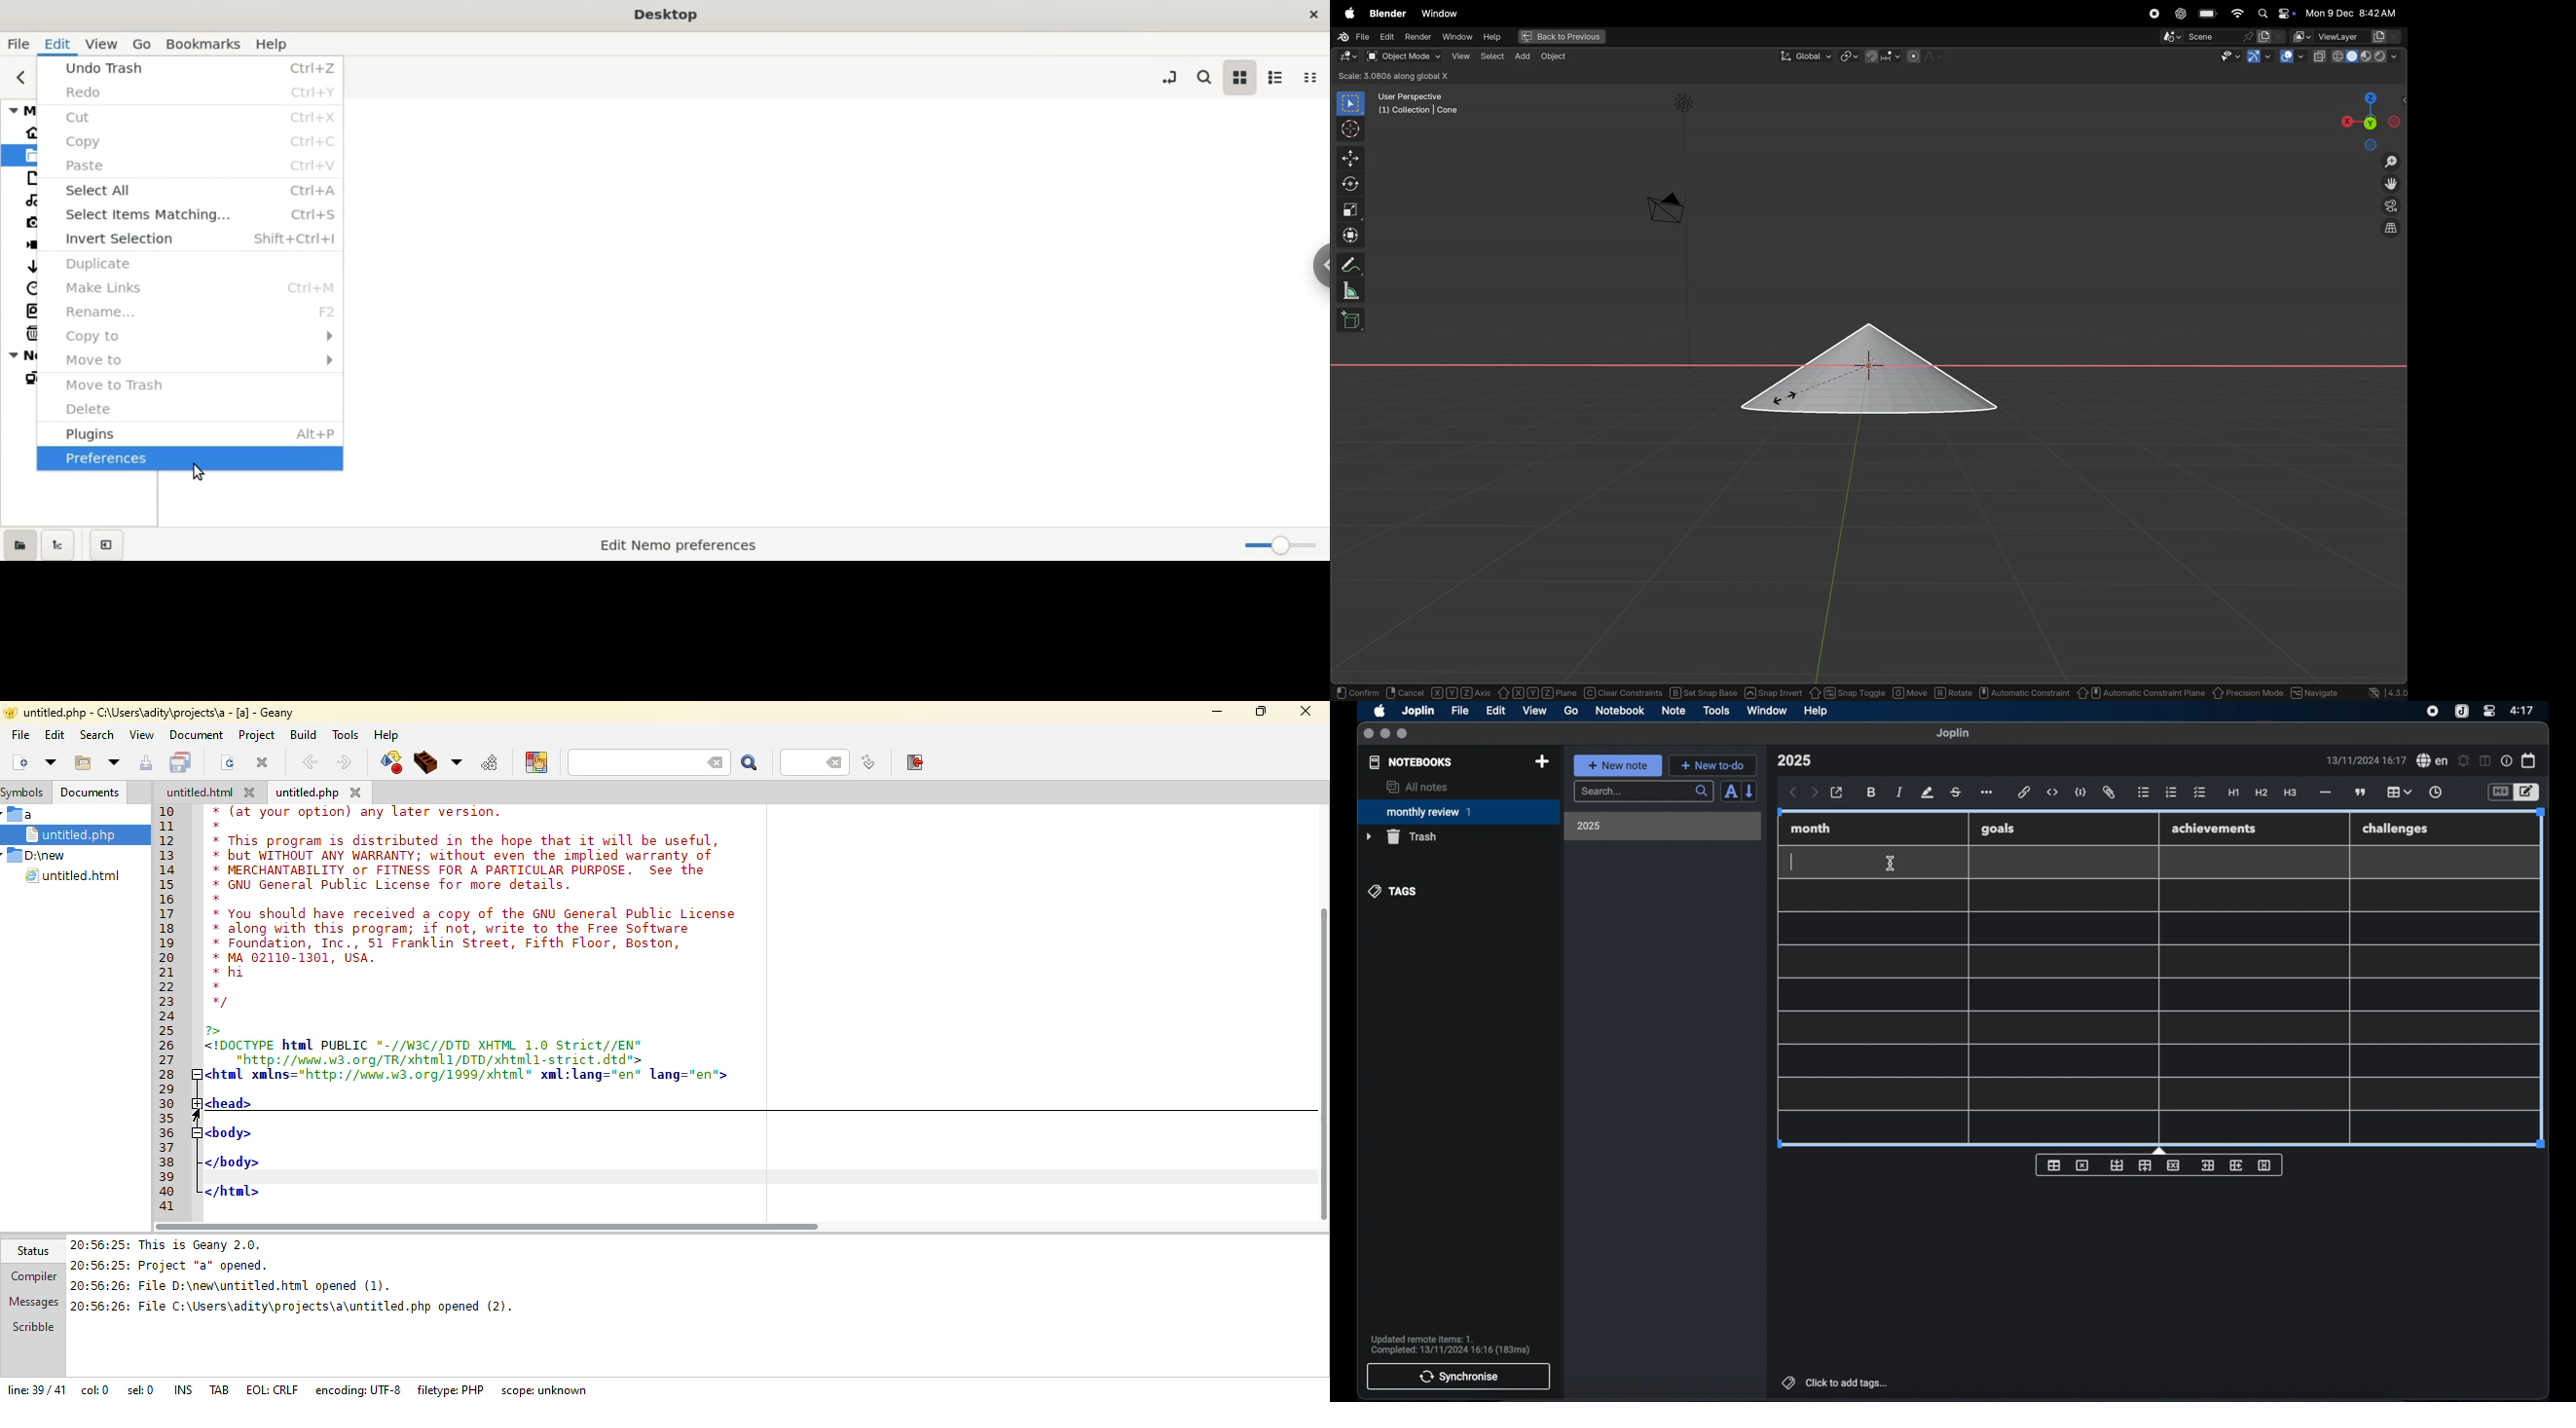 The height and width of the screenshot is (1428, 2576). Describe the element at coordinates (1817, 711) in the screenshot. I see `help` at that location.